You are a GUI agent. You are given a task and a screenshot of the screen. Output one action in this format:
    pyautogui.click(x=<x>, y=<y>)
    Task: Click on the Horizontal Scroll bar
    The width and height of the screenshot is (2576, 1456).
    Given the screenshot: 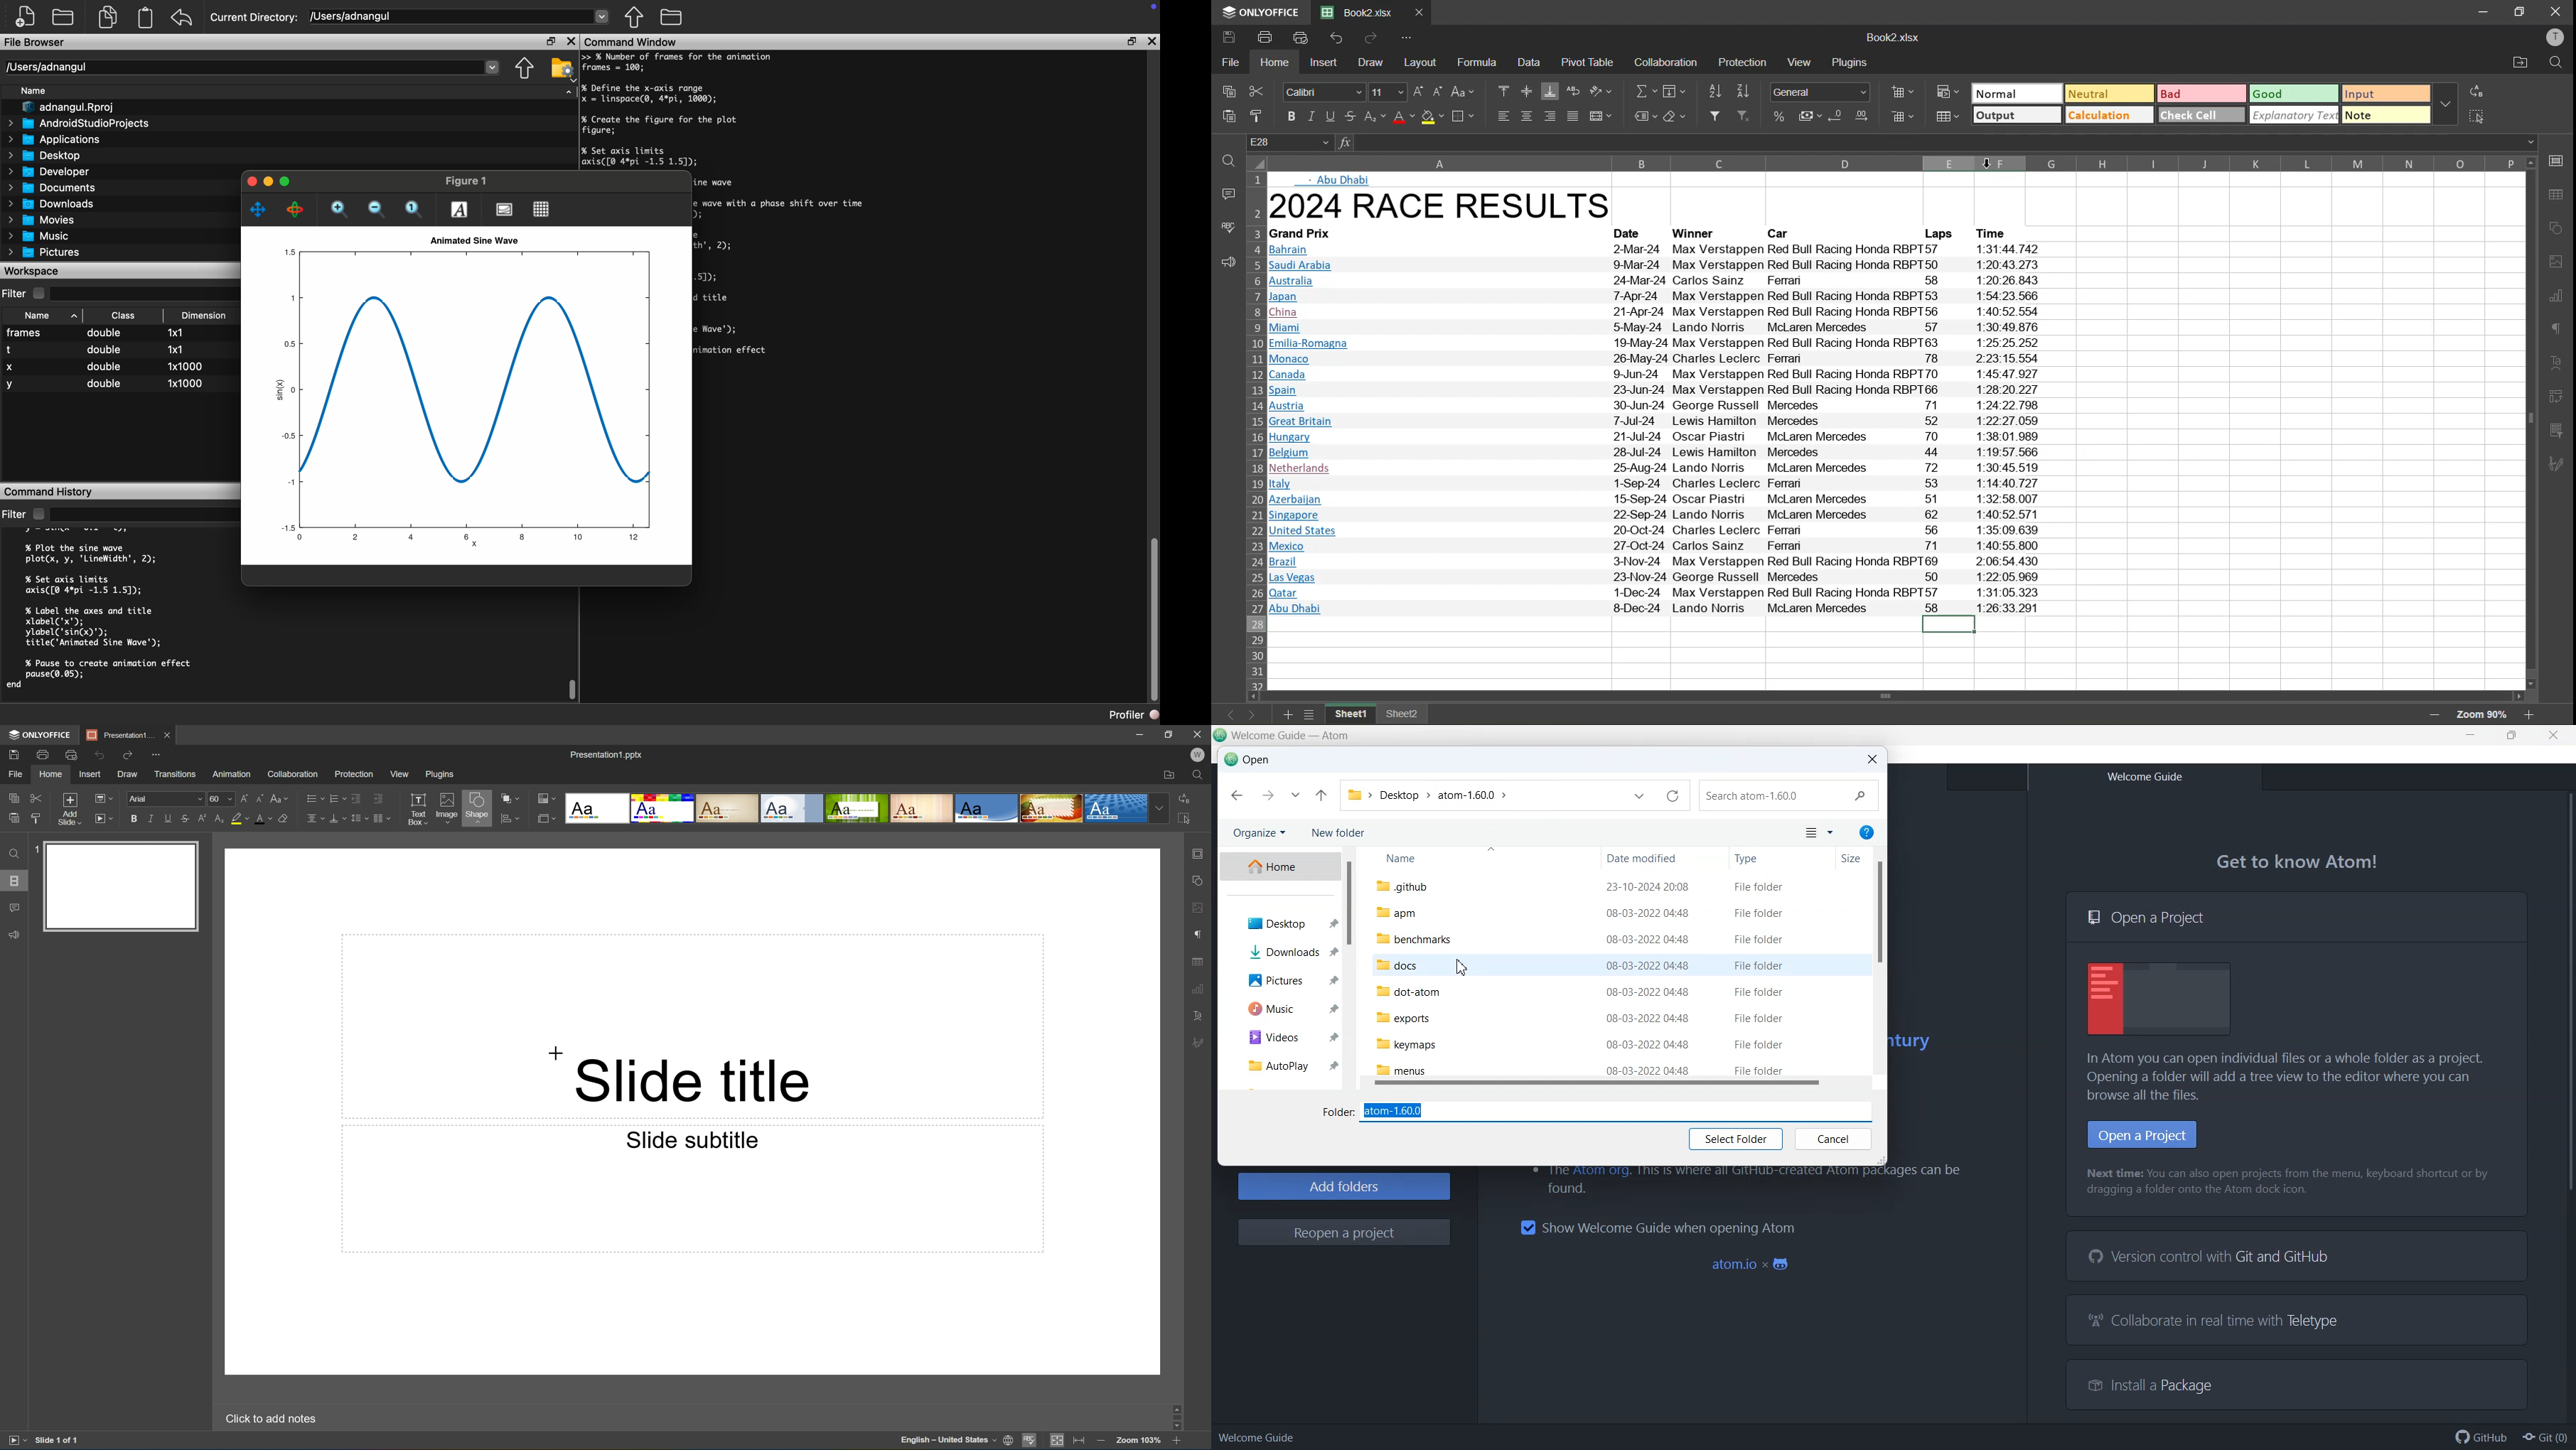 What is the action you would take?
    pyautogui.click(x=1619, y=1085)
    